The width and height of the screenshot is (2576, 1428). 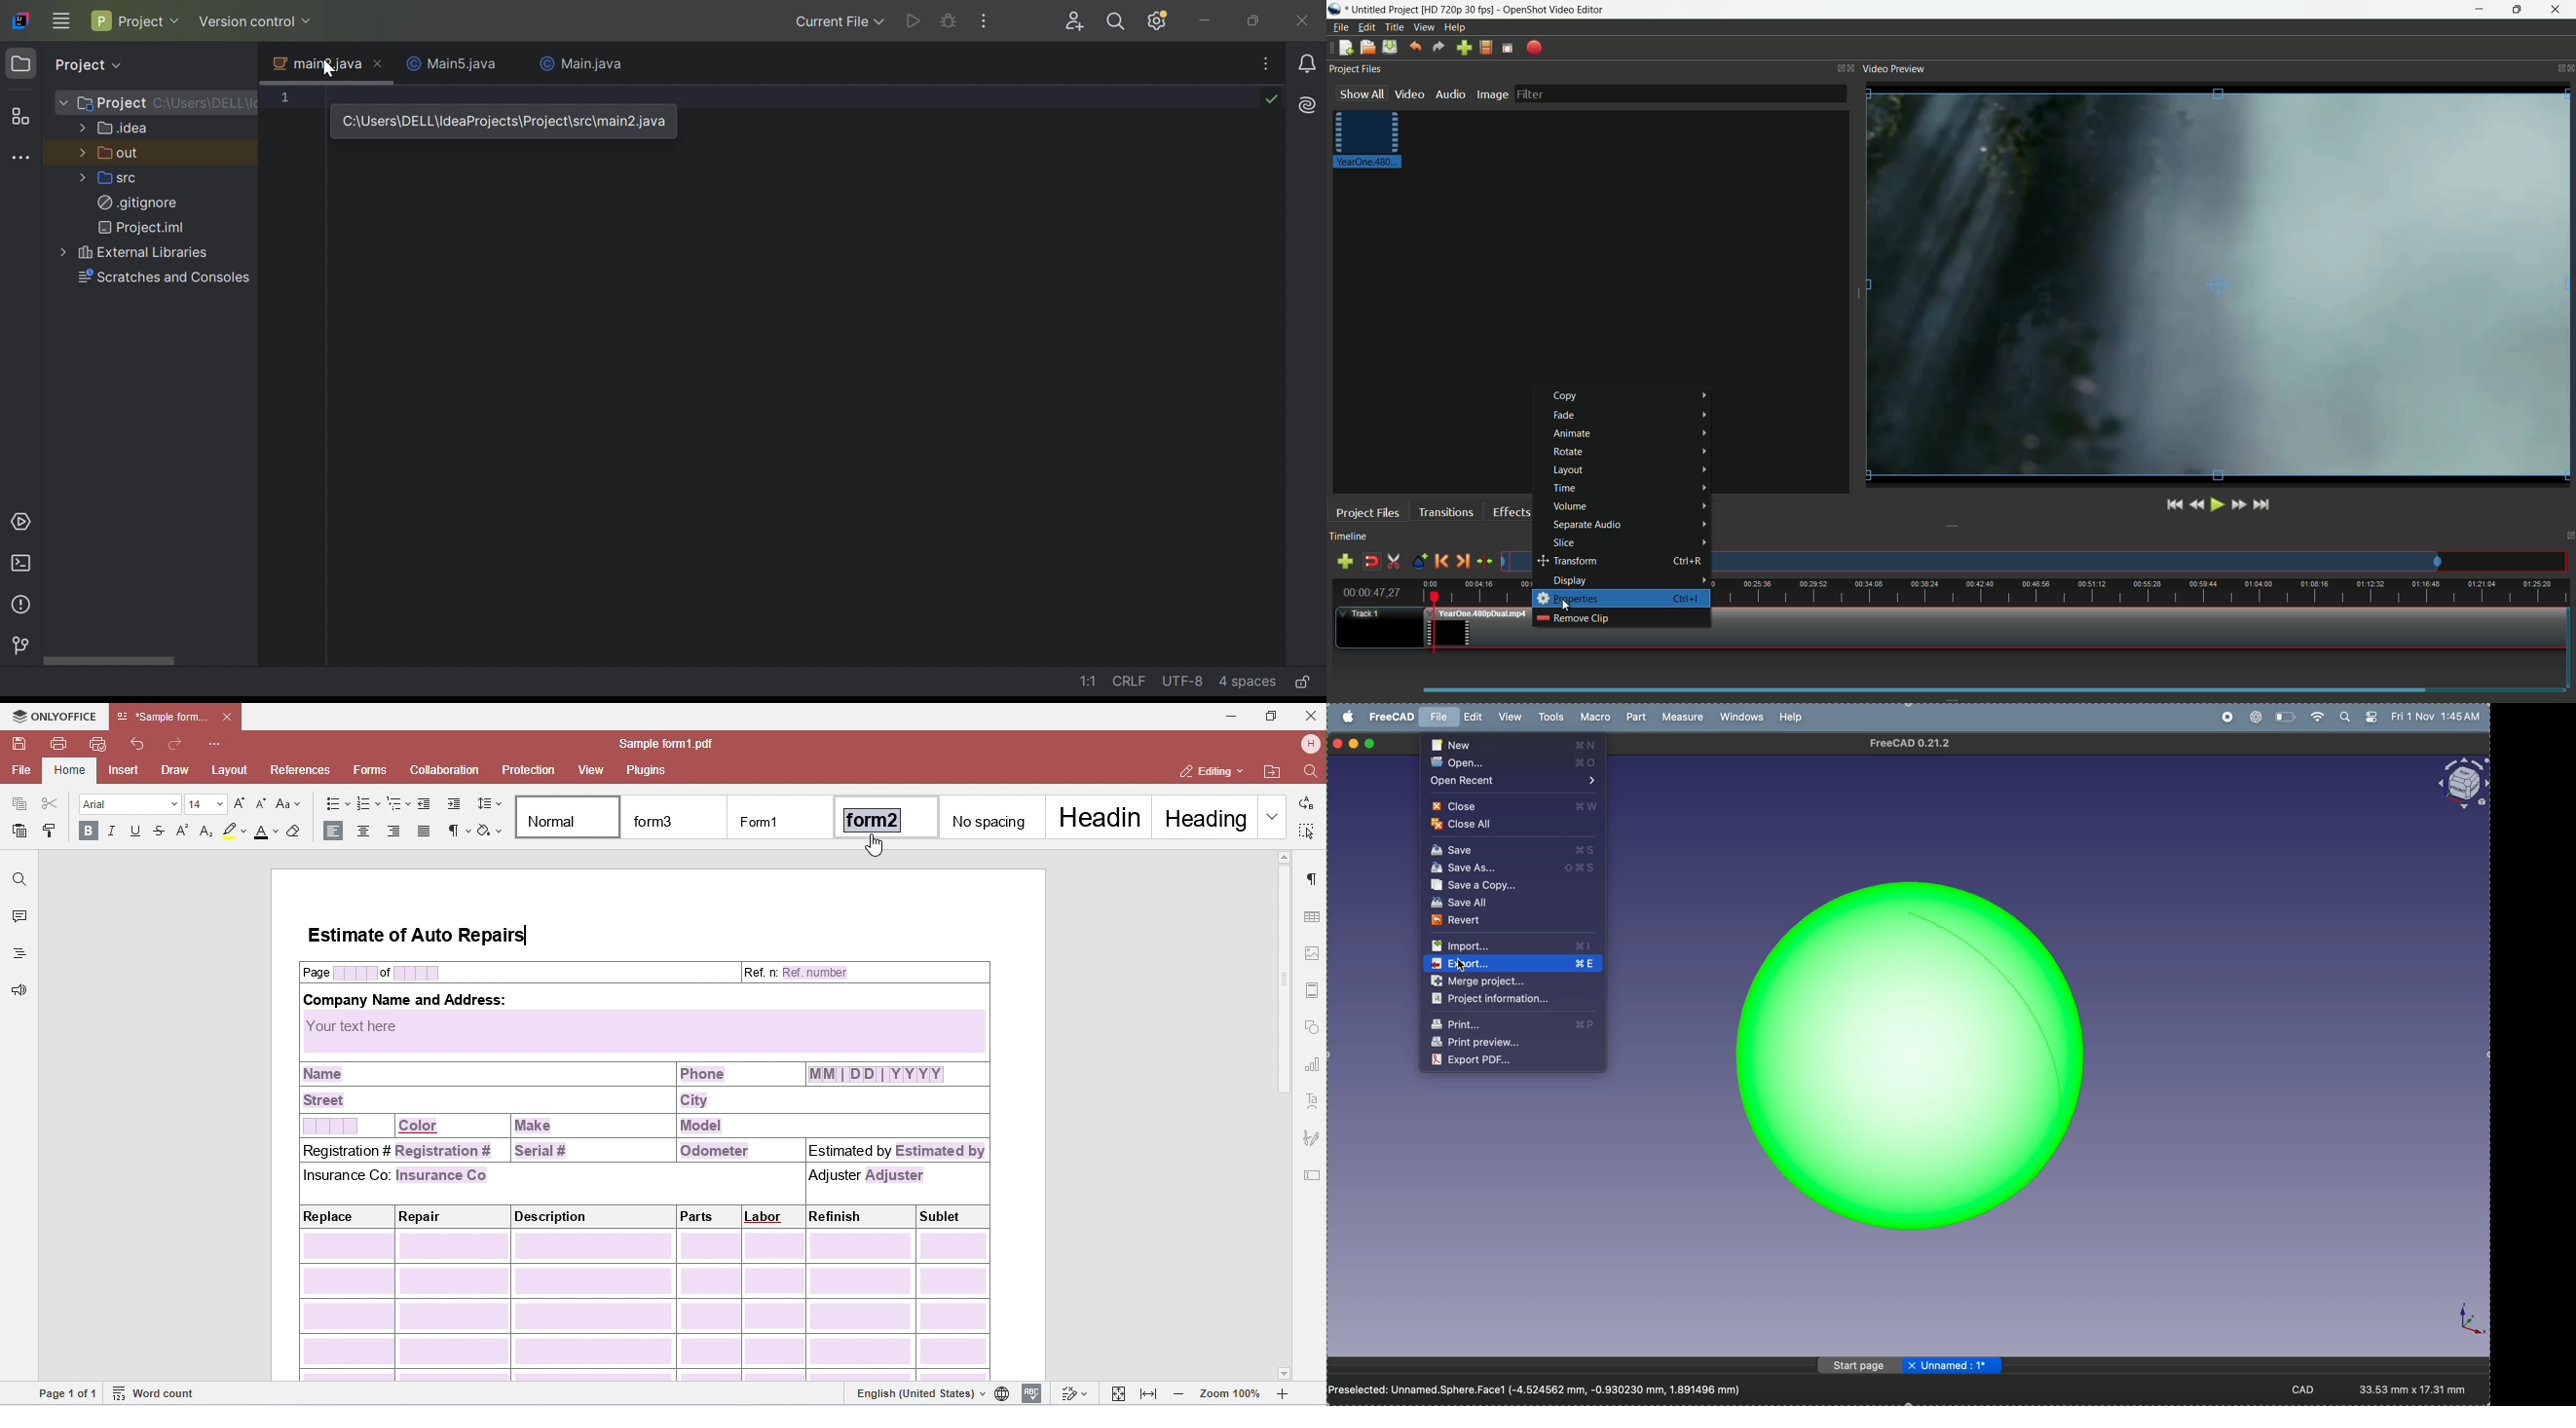 What do you see at coordinates (1896, 68) in the screenshot?
I see `video preview` at bounding box center [1896, 68].